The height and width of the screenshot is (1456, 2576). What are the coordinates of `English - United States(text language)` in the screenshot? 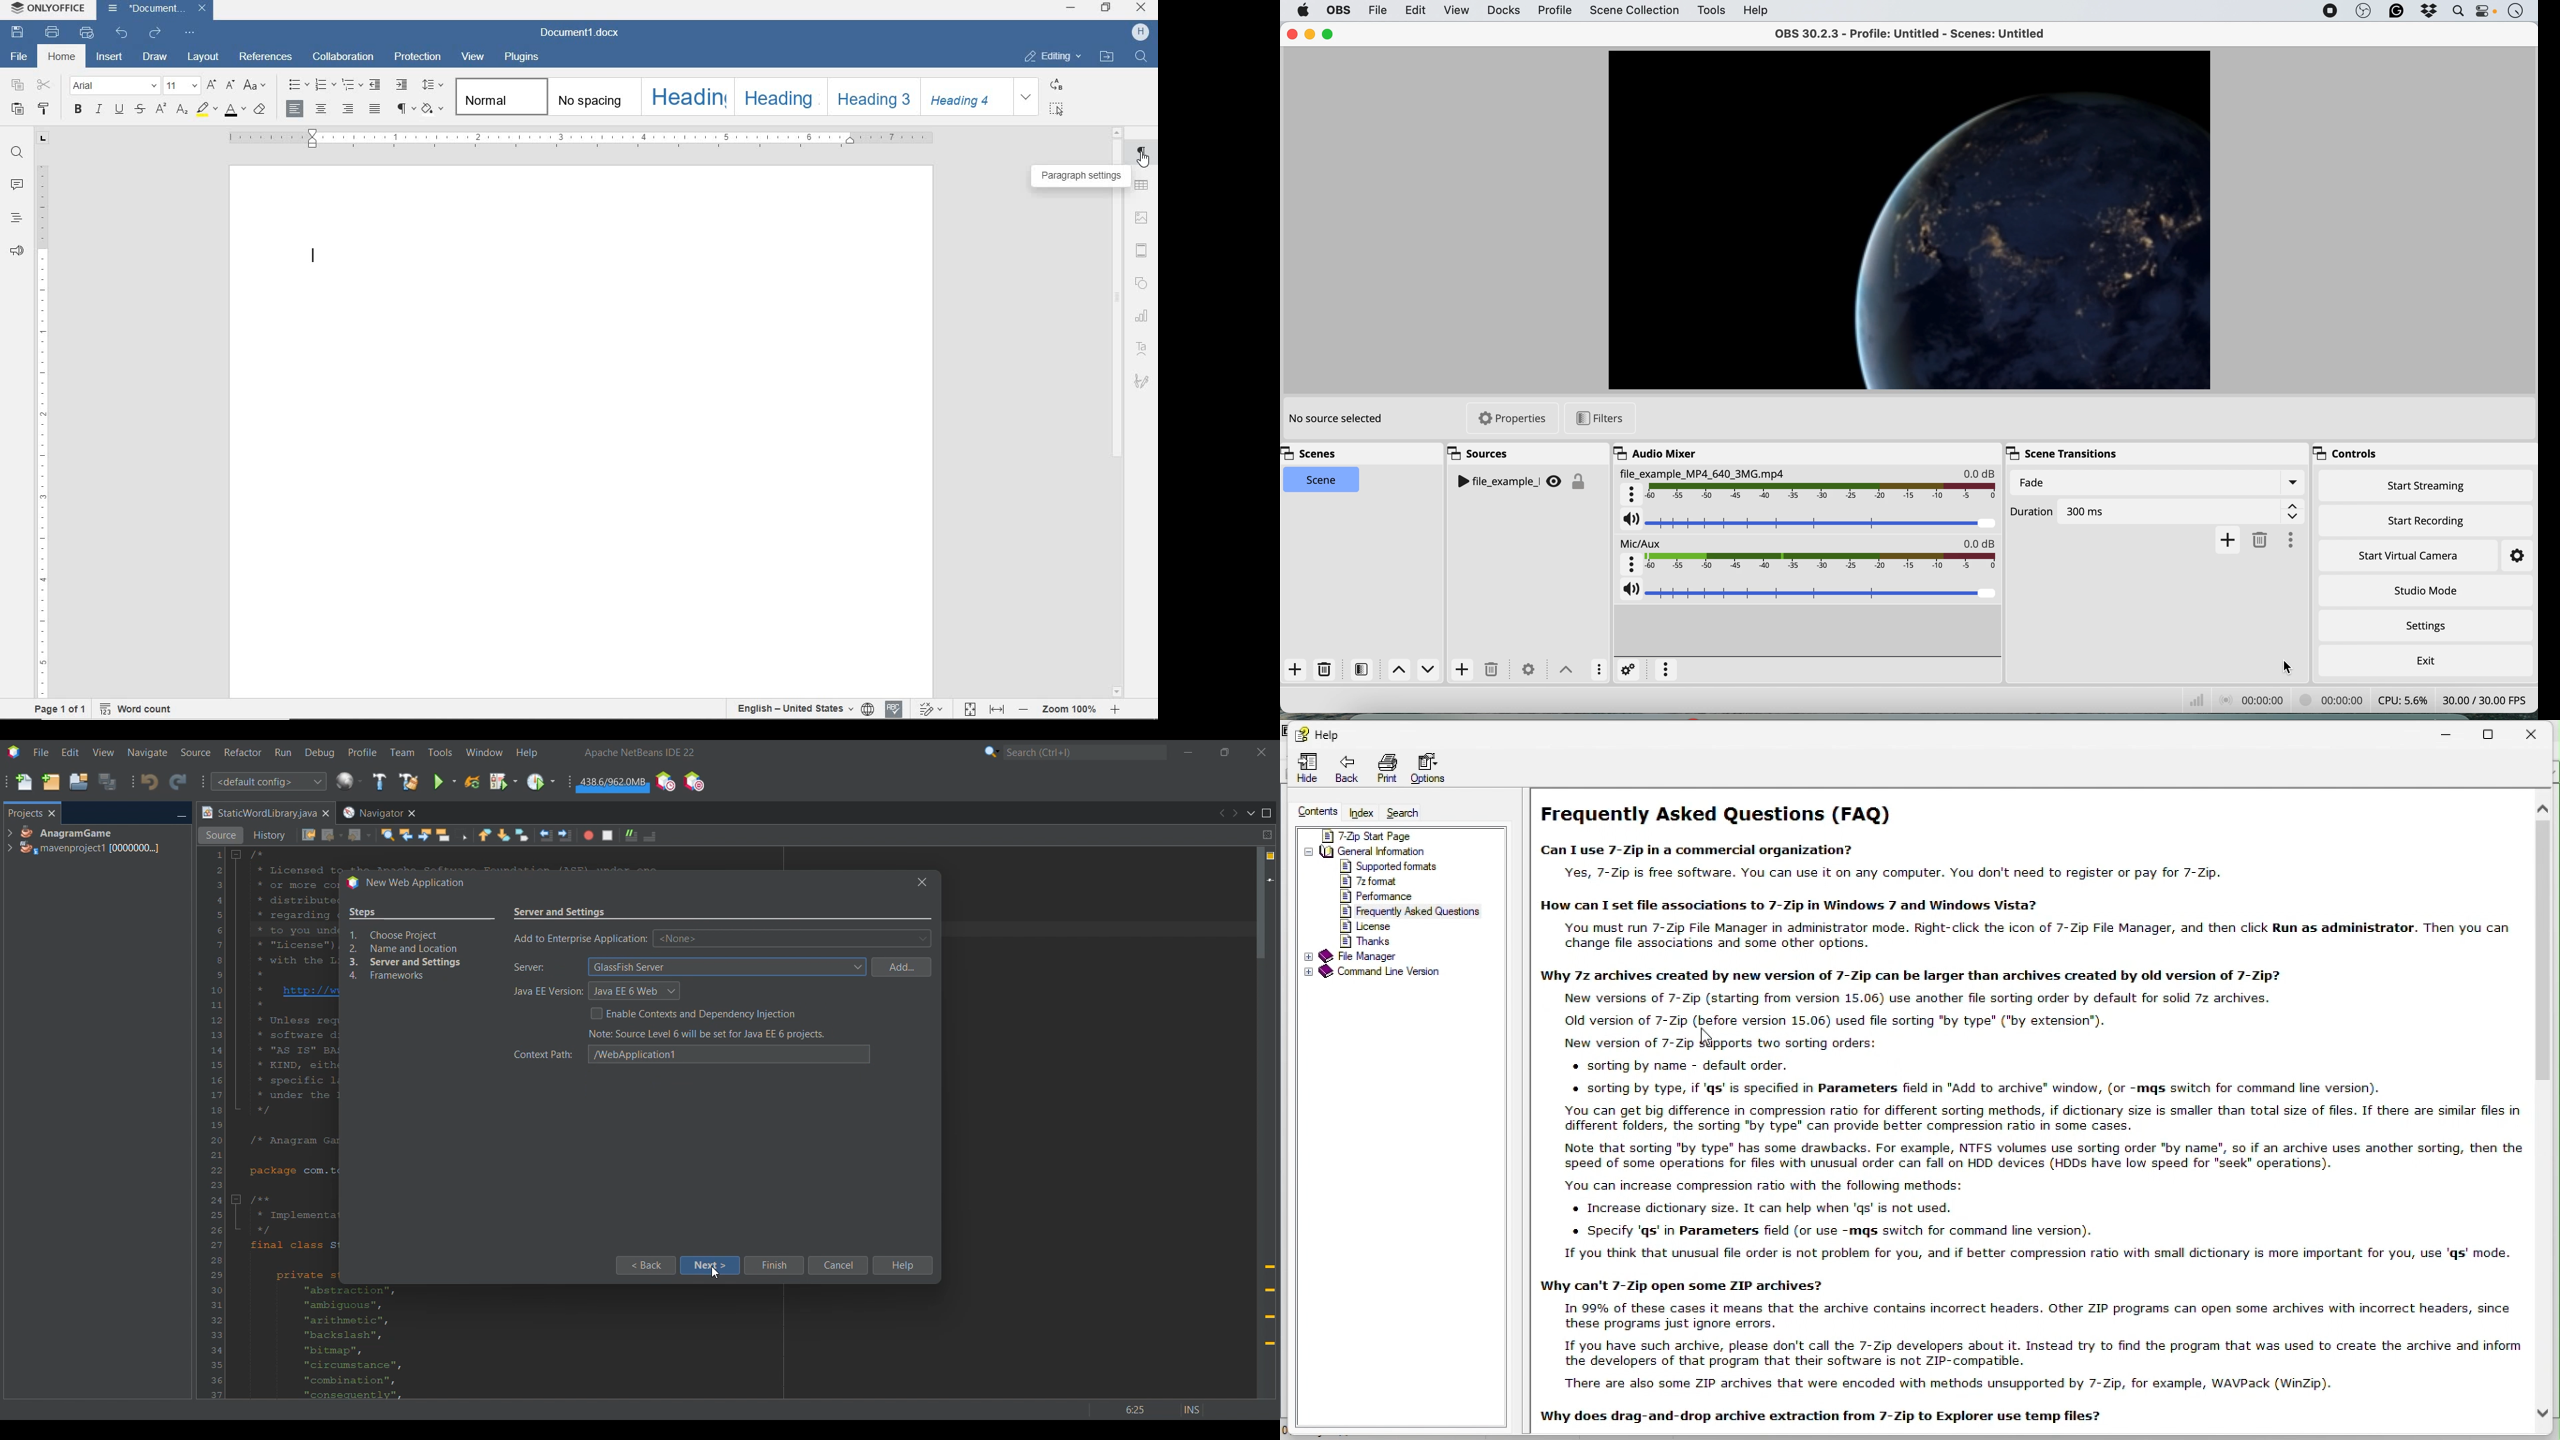 It's located at (793, 710).